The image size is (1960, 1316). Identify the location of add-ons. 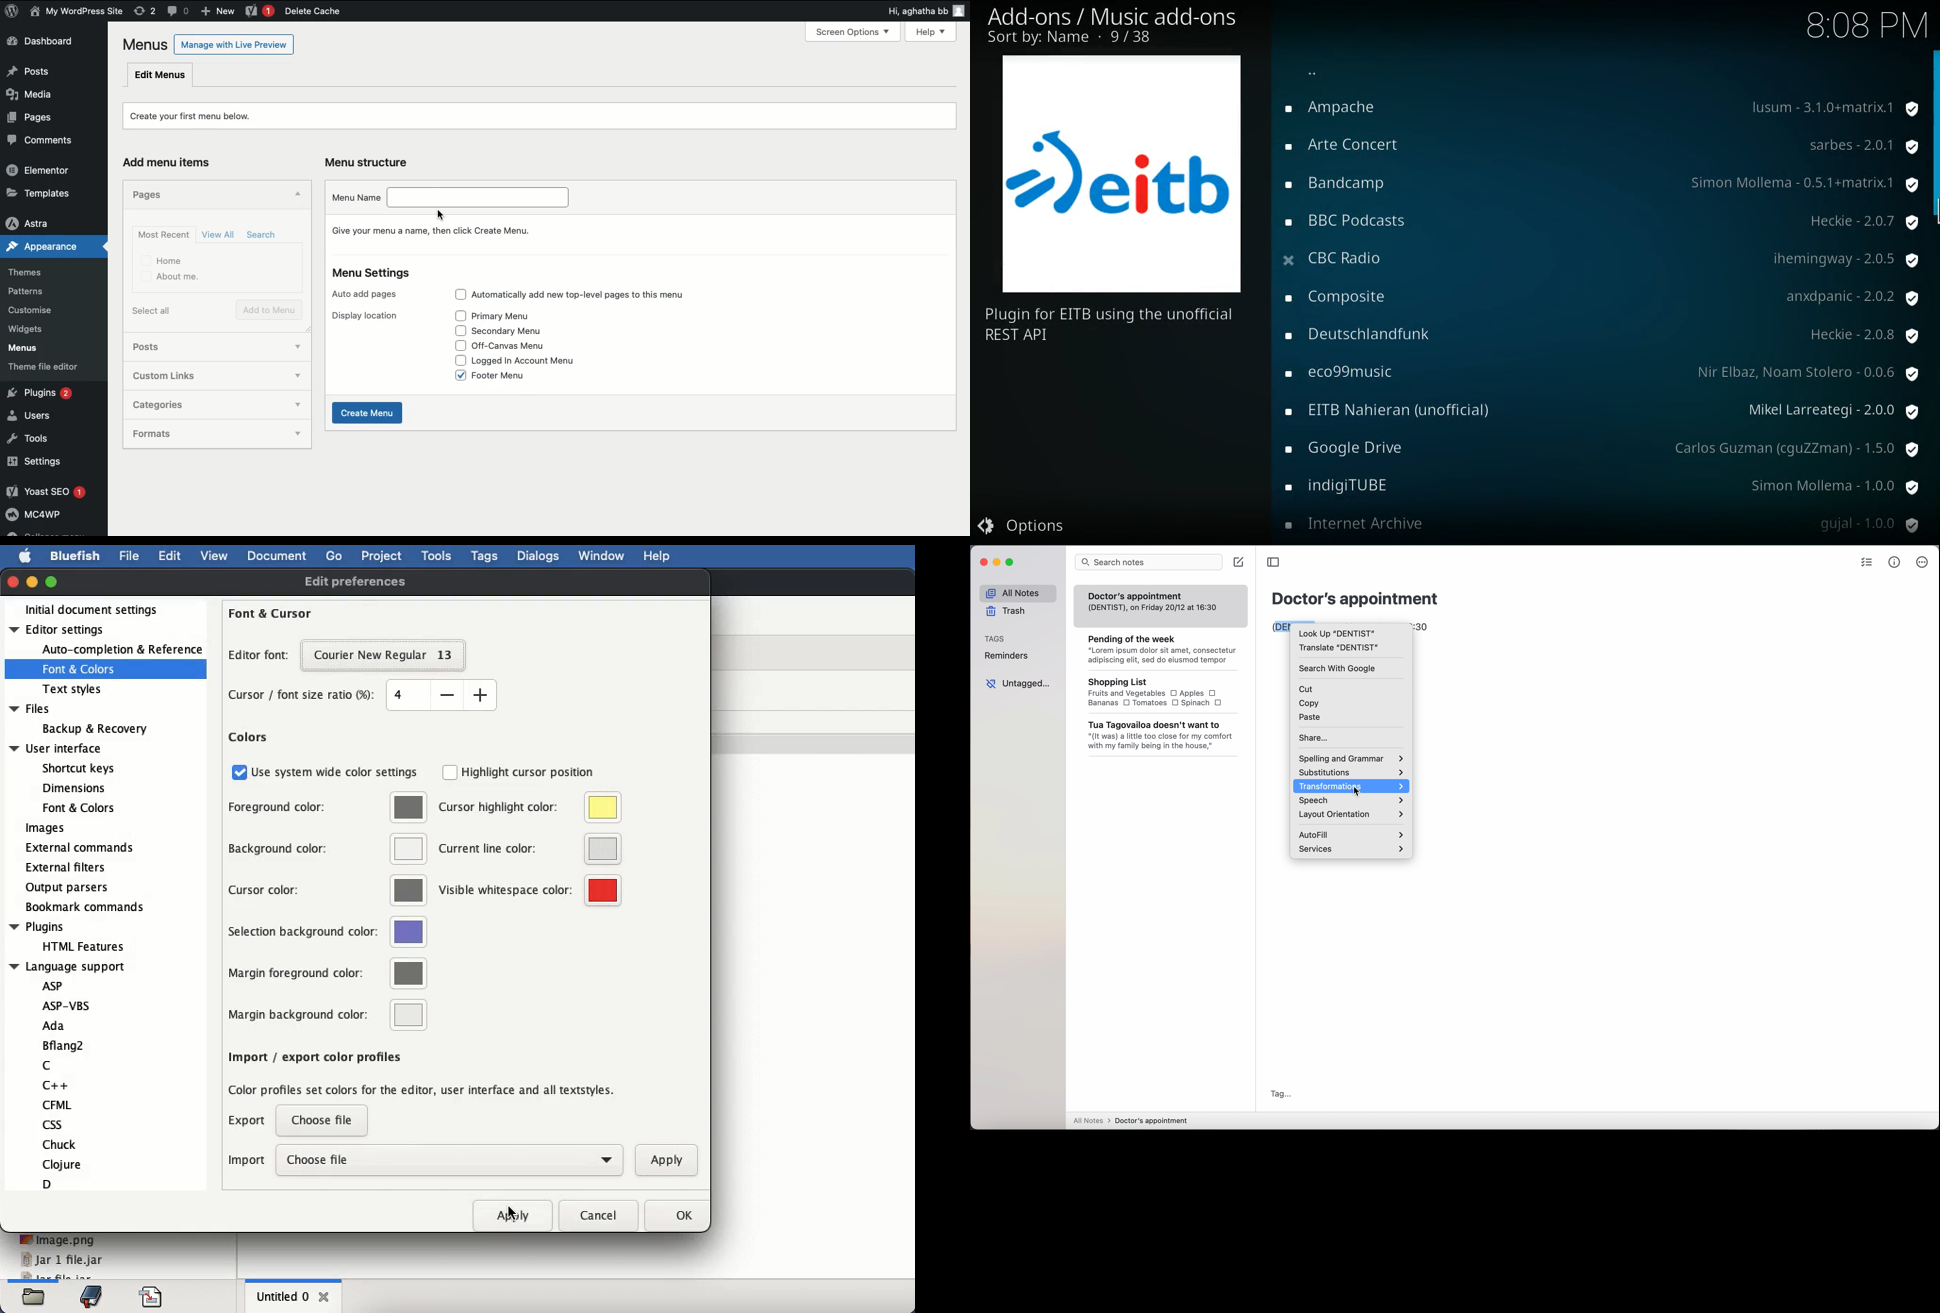
(1351, 146).